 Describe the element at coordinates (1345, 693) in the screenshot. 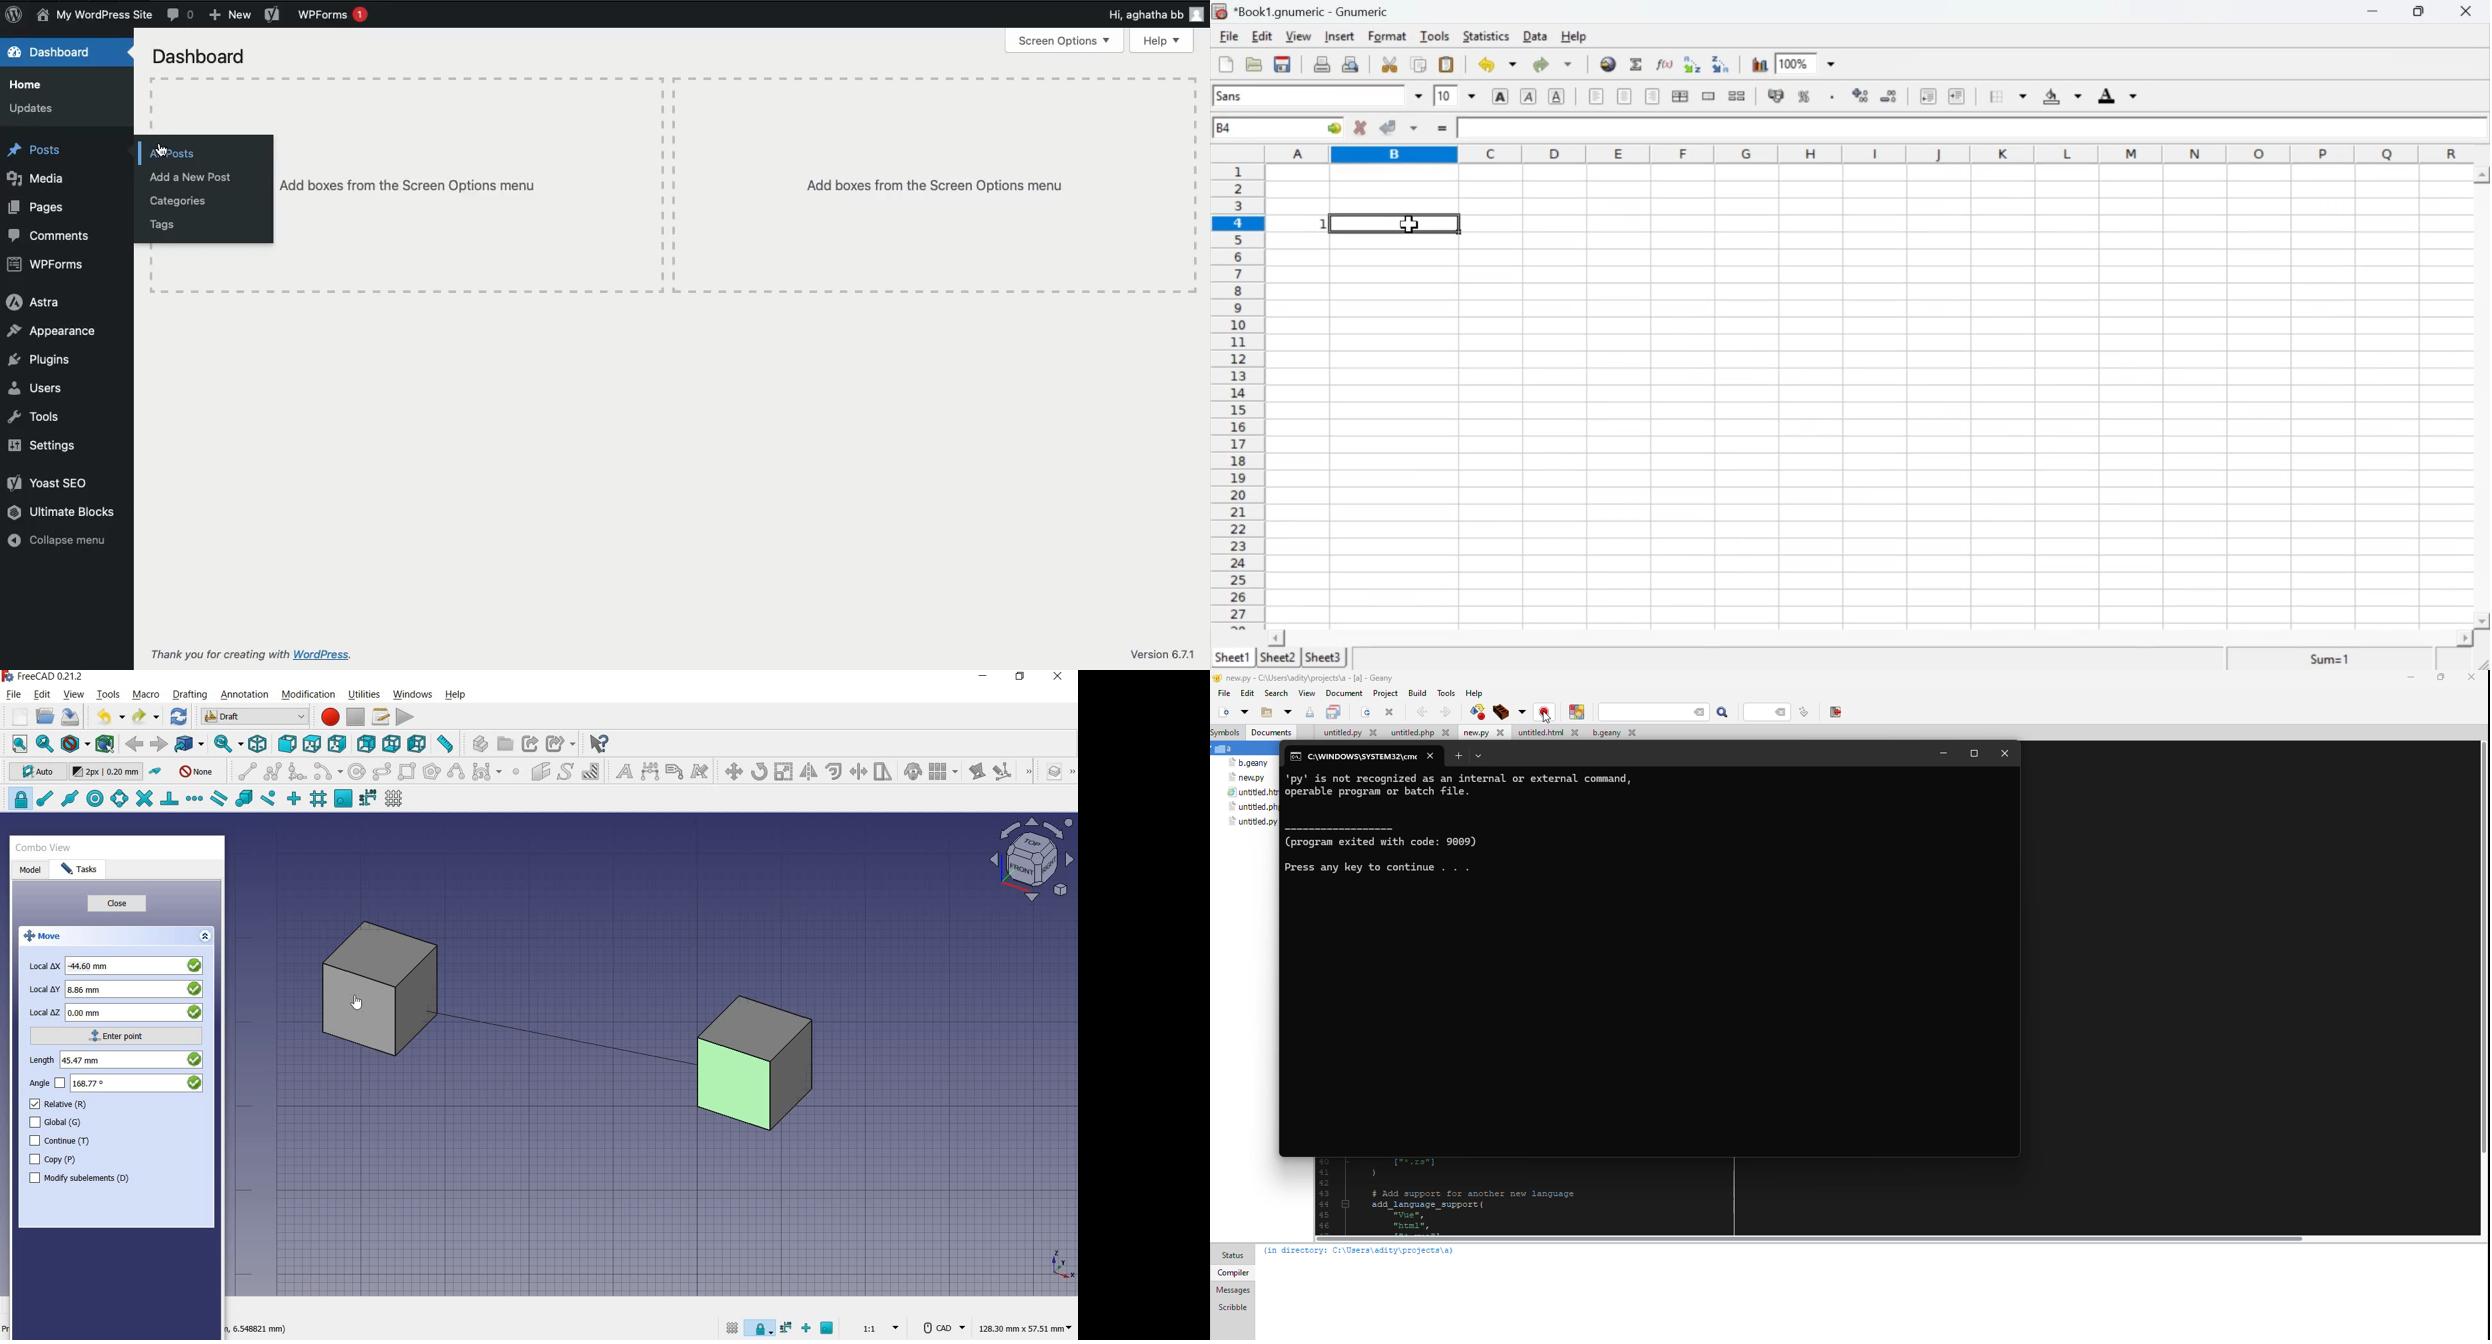

I see `document` at that location.